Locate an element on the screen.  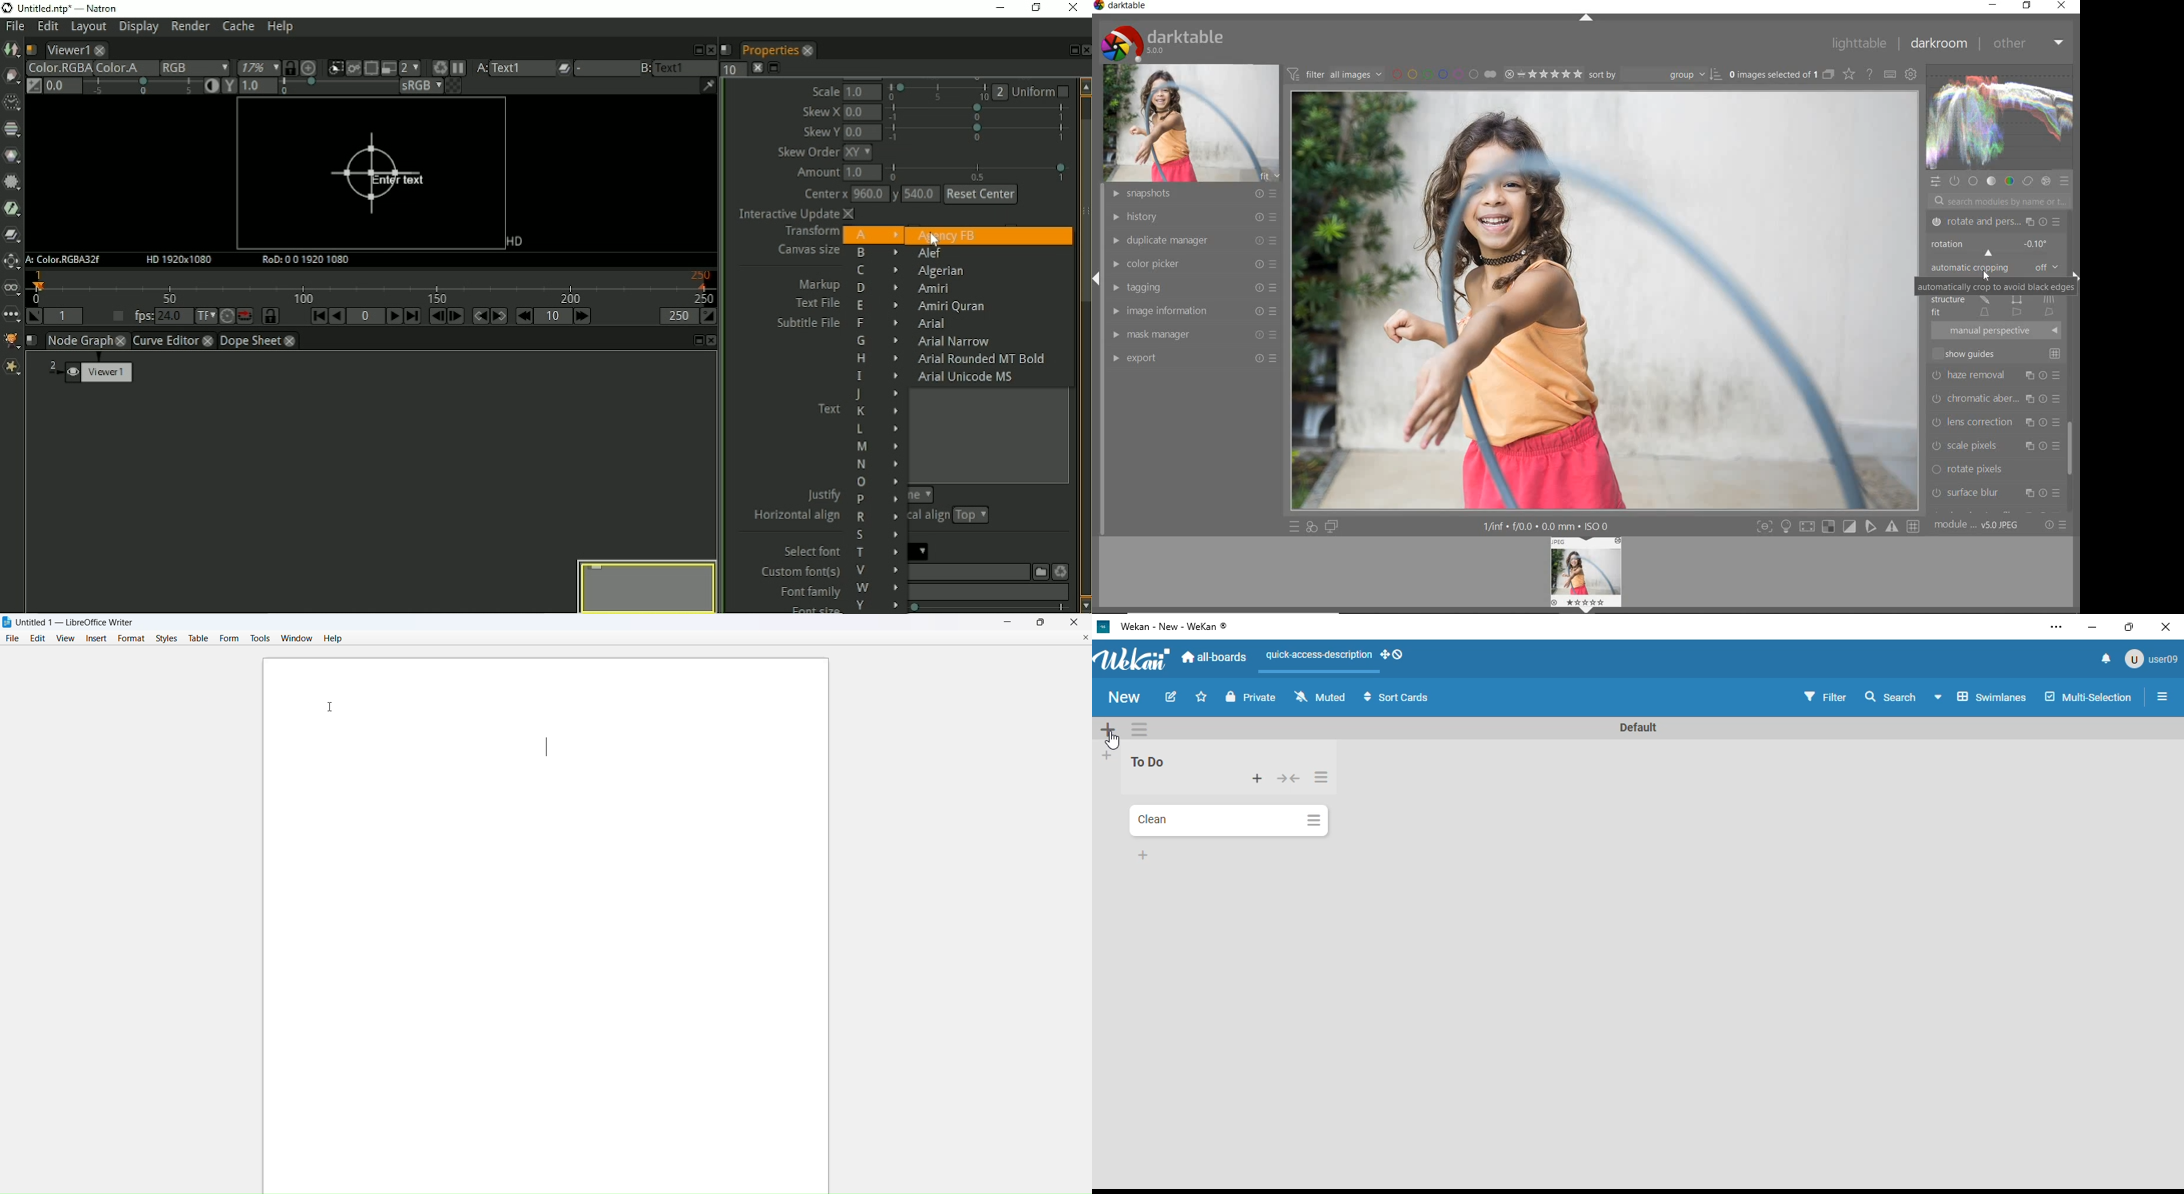
image preview is located at coordinates (1588, 575).